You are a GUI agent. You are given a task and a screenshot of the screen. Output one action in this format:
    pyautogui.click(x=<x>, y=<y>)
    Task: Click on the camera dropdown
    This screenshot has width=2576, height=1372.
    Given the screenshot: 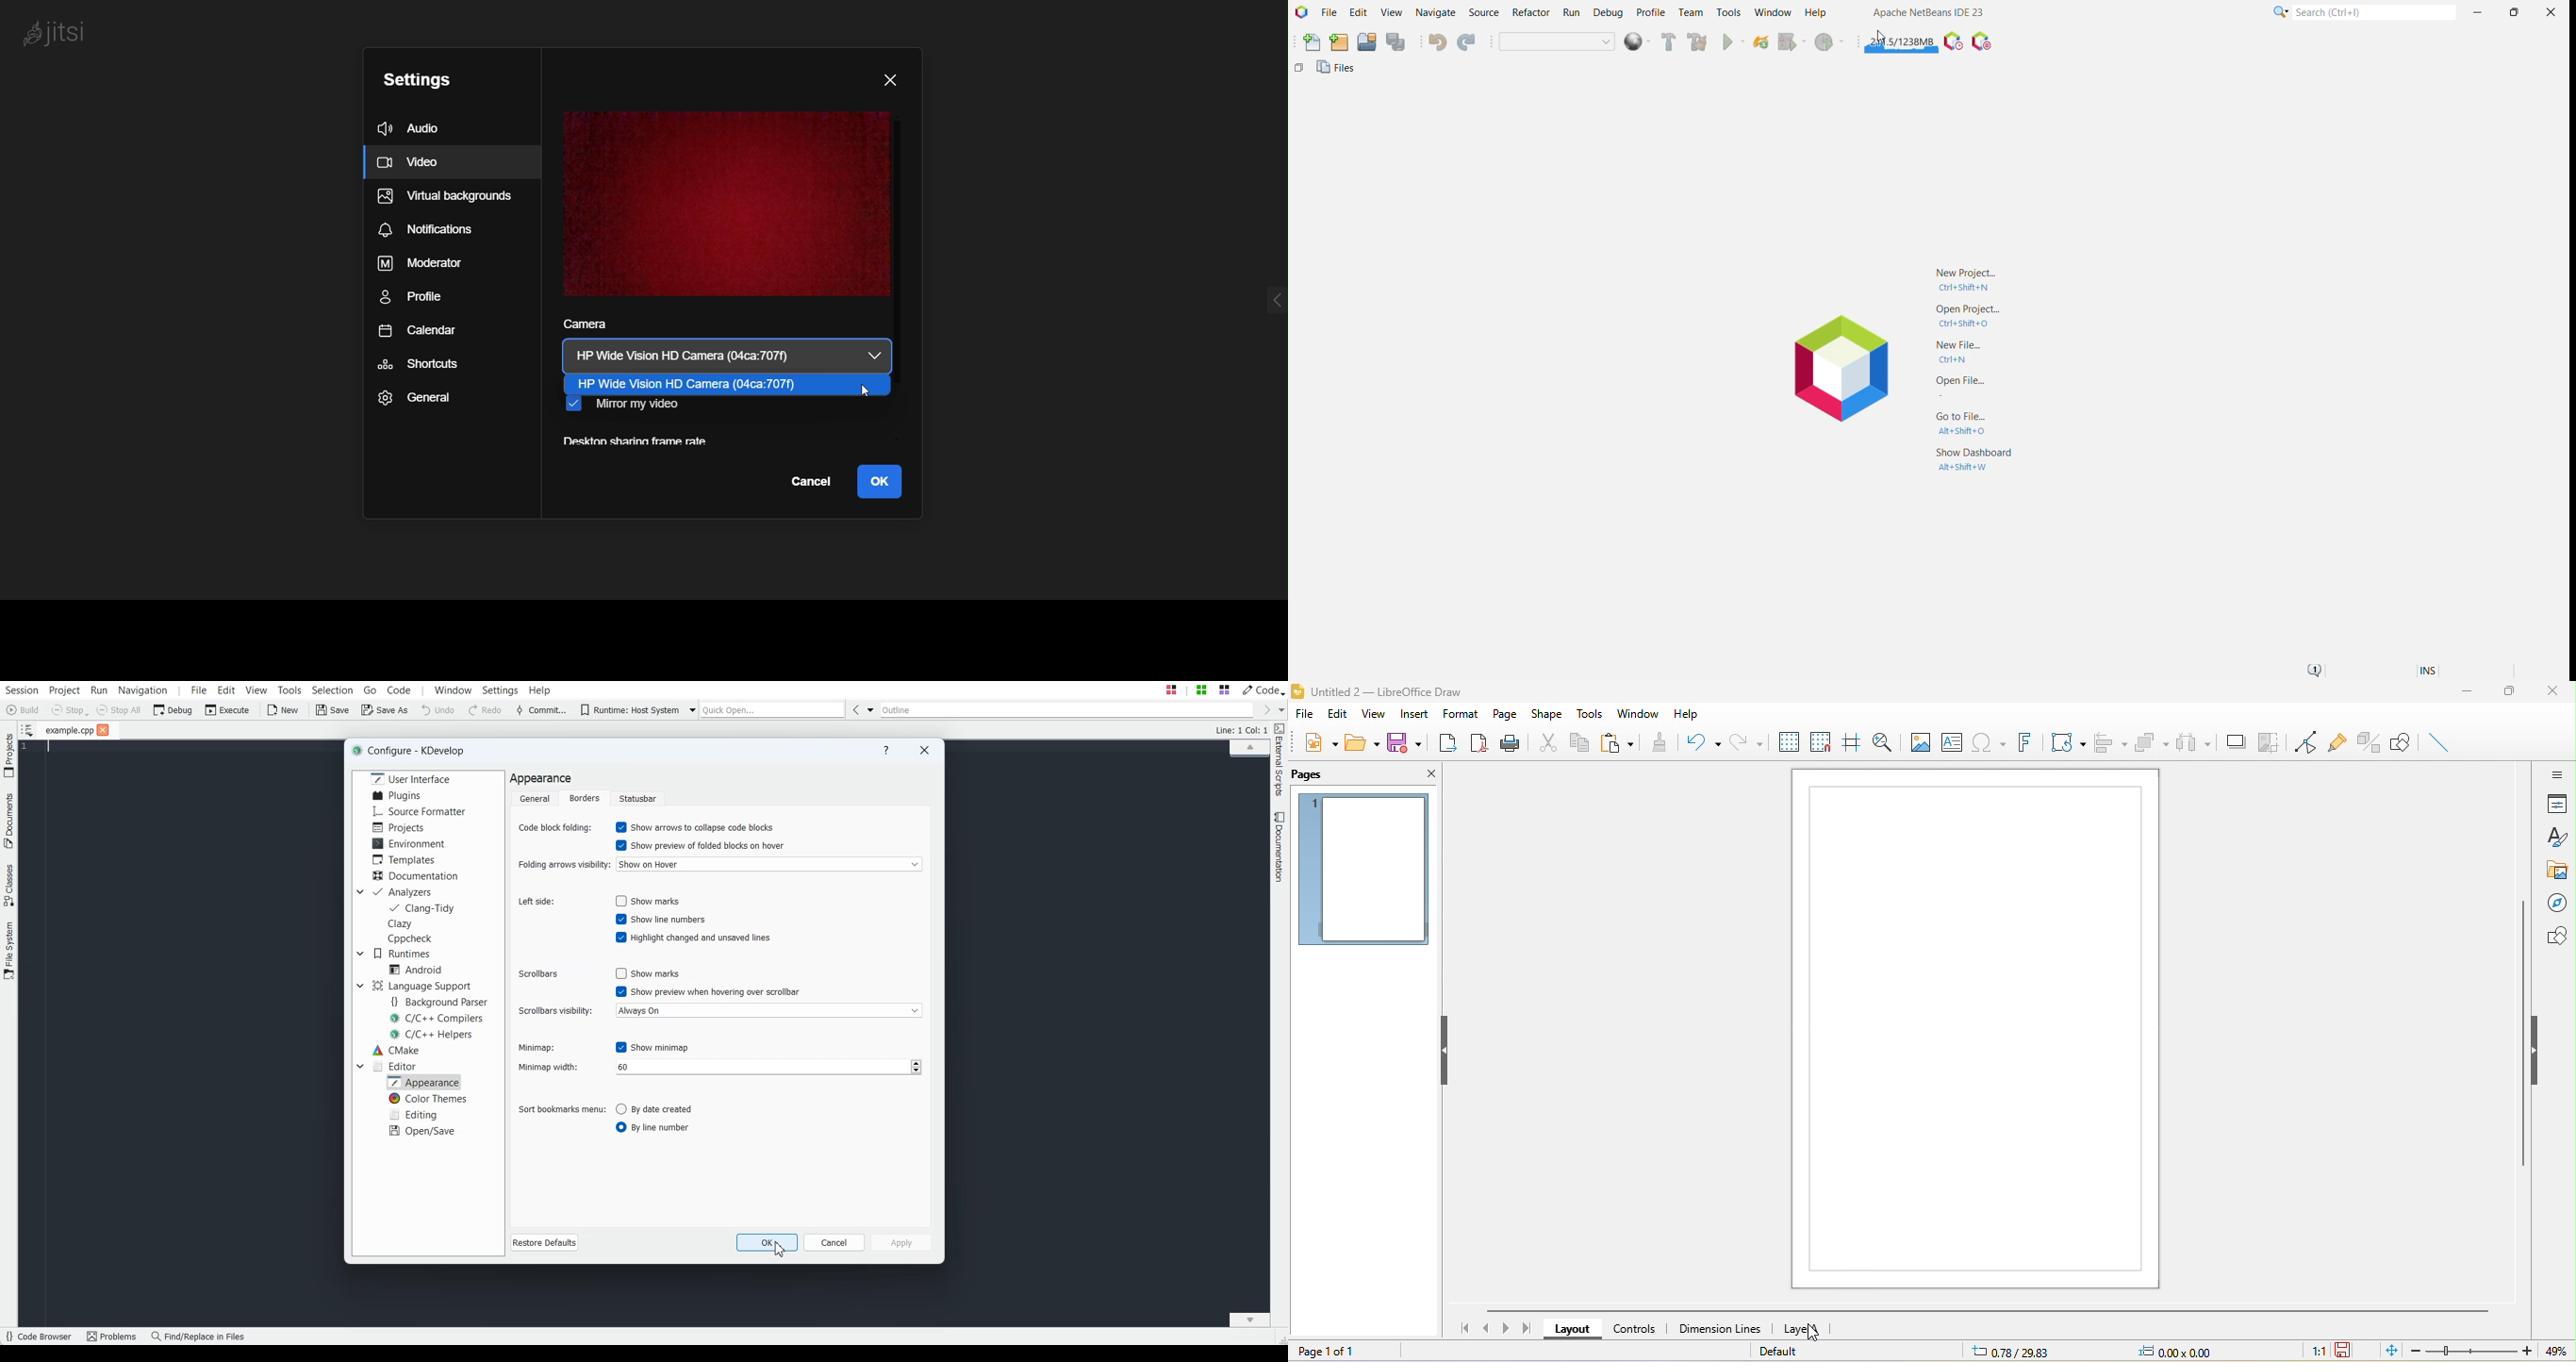 What is the action you would take?
    pyautogui.click(x=881, y=357)
    